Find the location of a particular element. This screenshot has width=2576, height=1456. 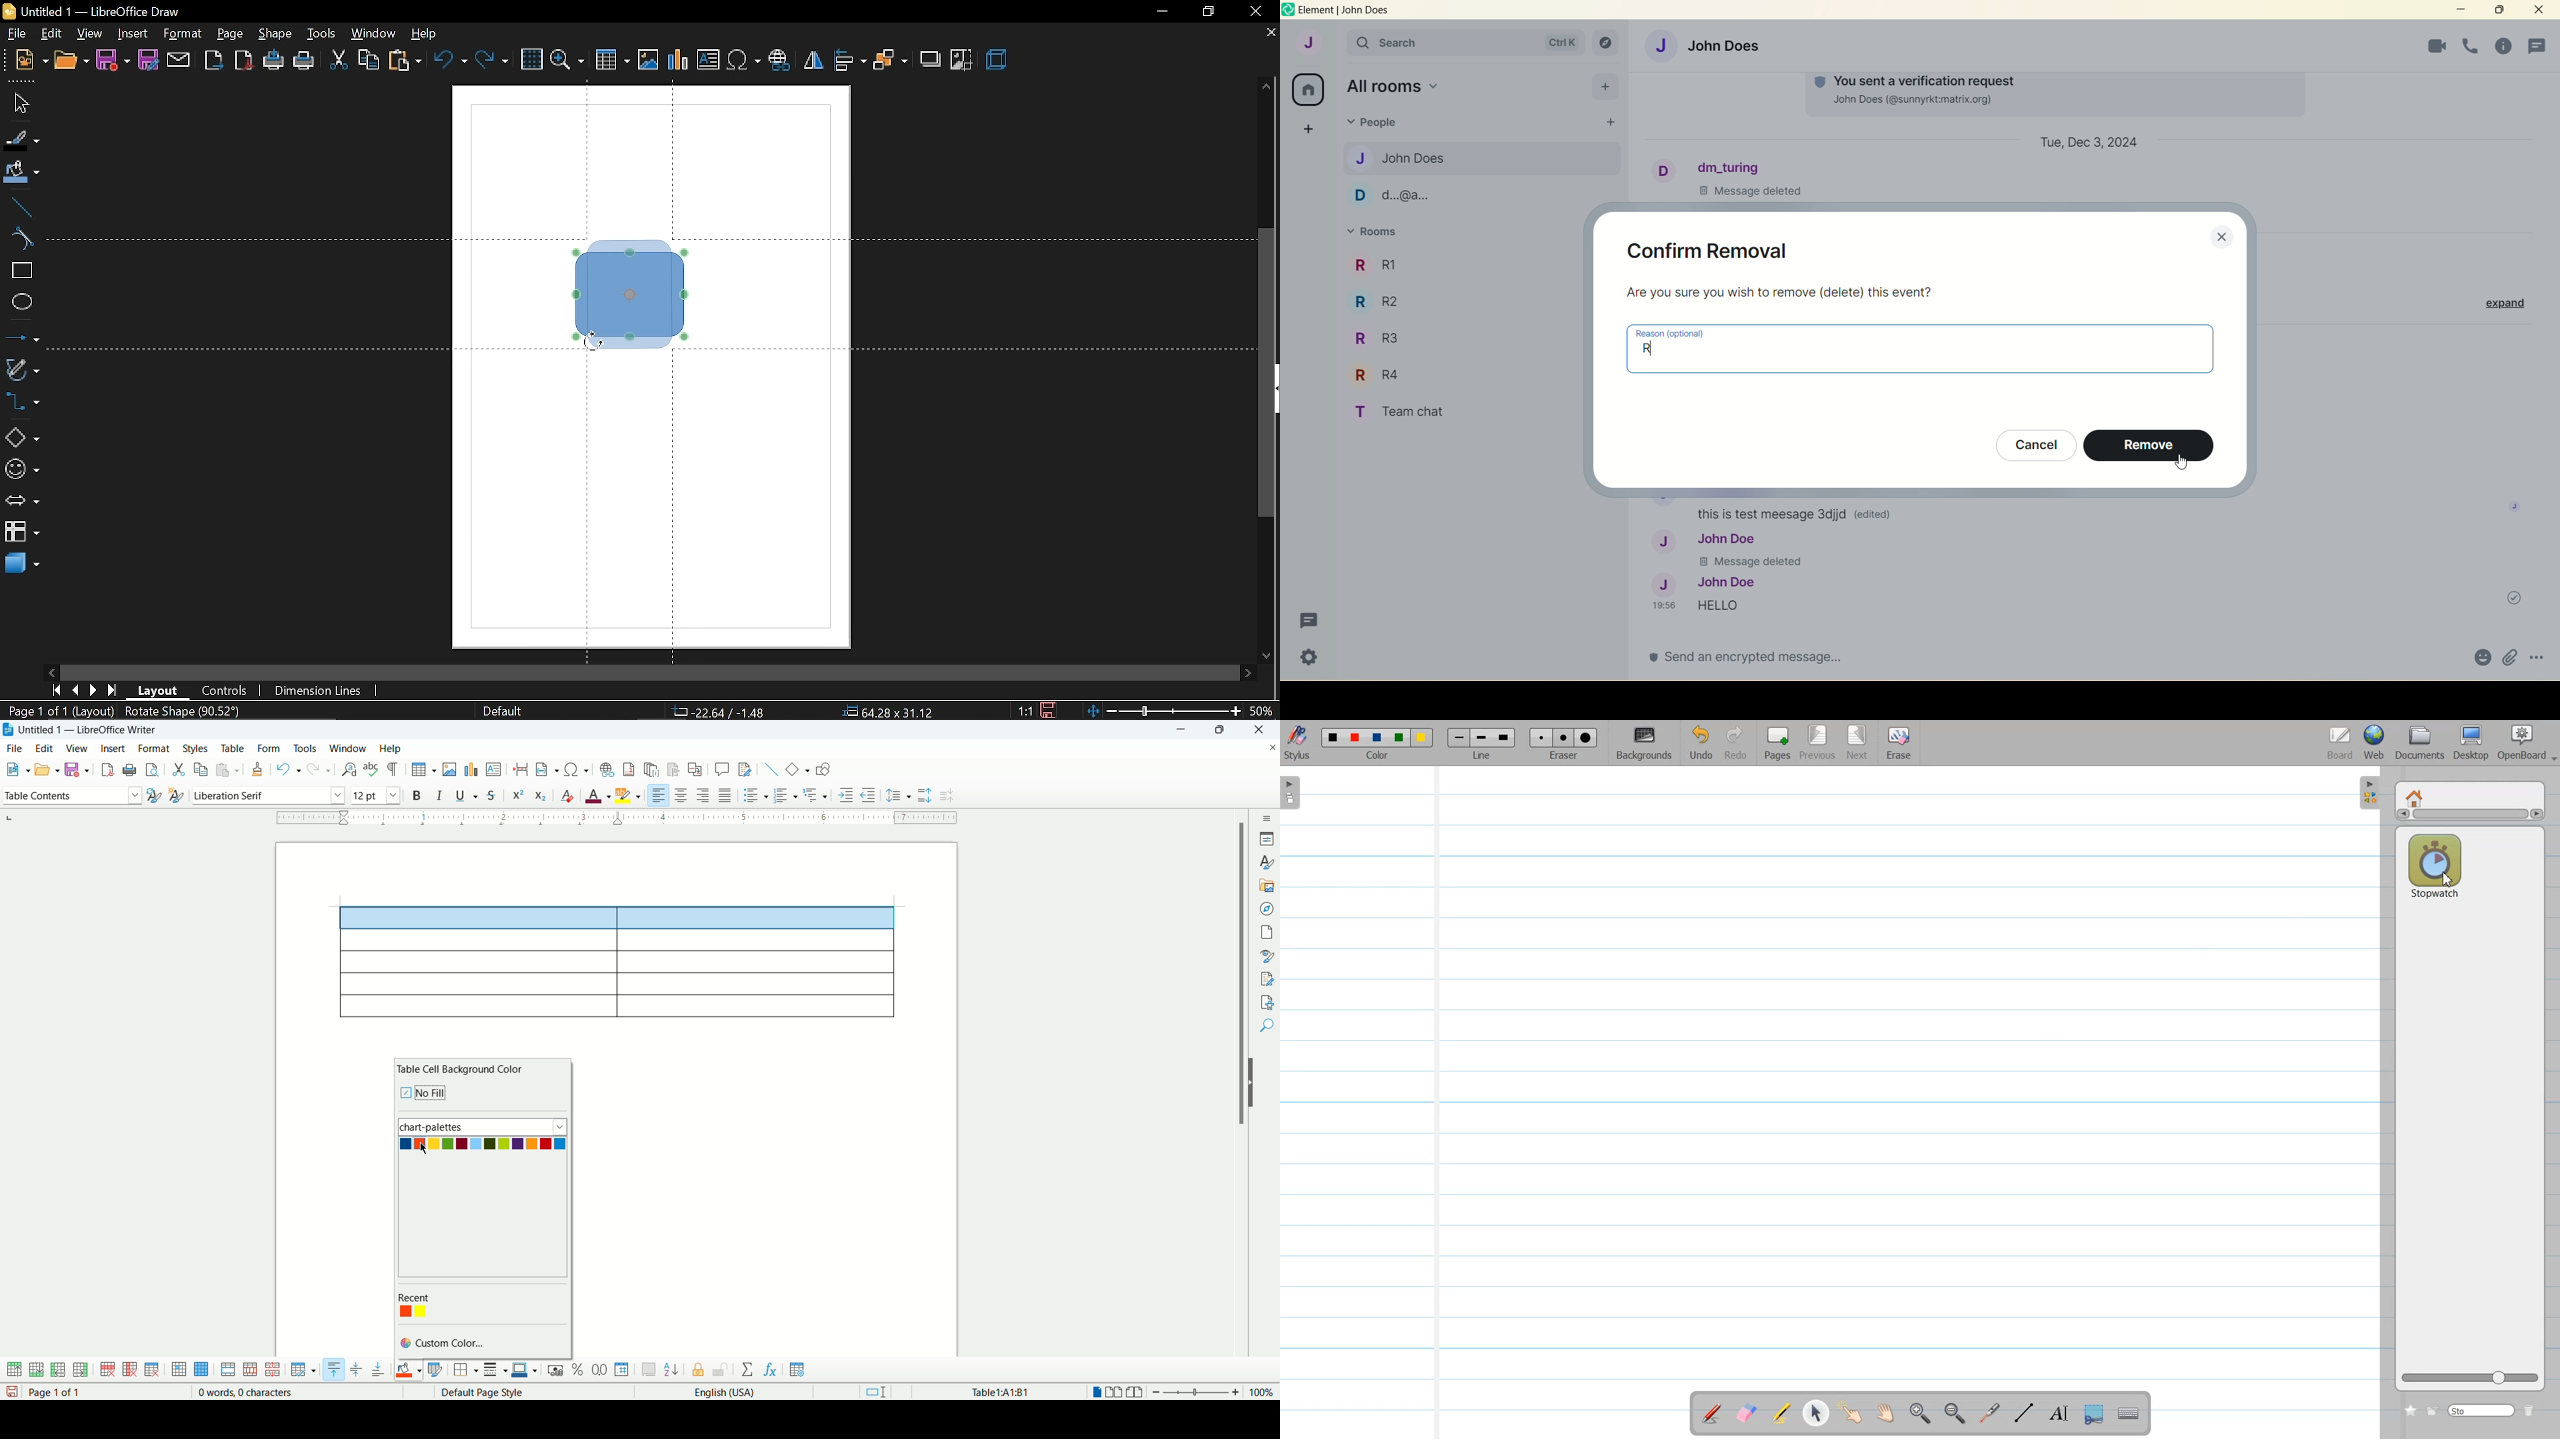

edit is located at coordinates (43, 748).